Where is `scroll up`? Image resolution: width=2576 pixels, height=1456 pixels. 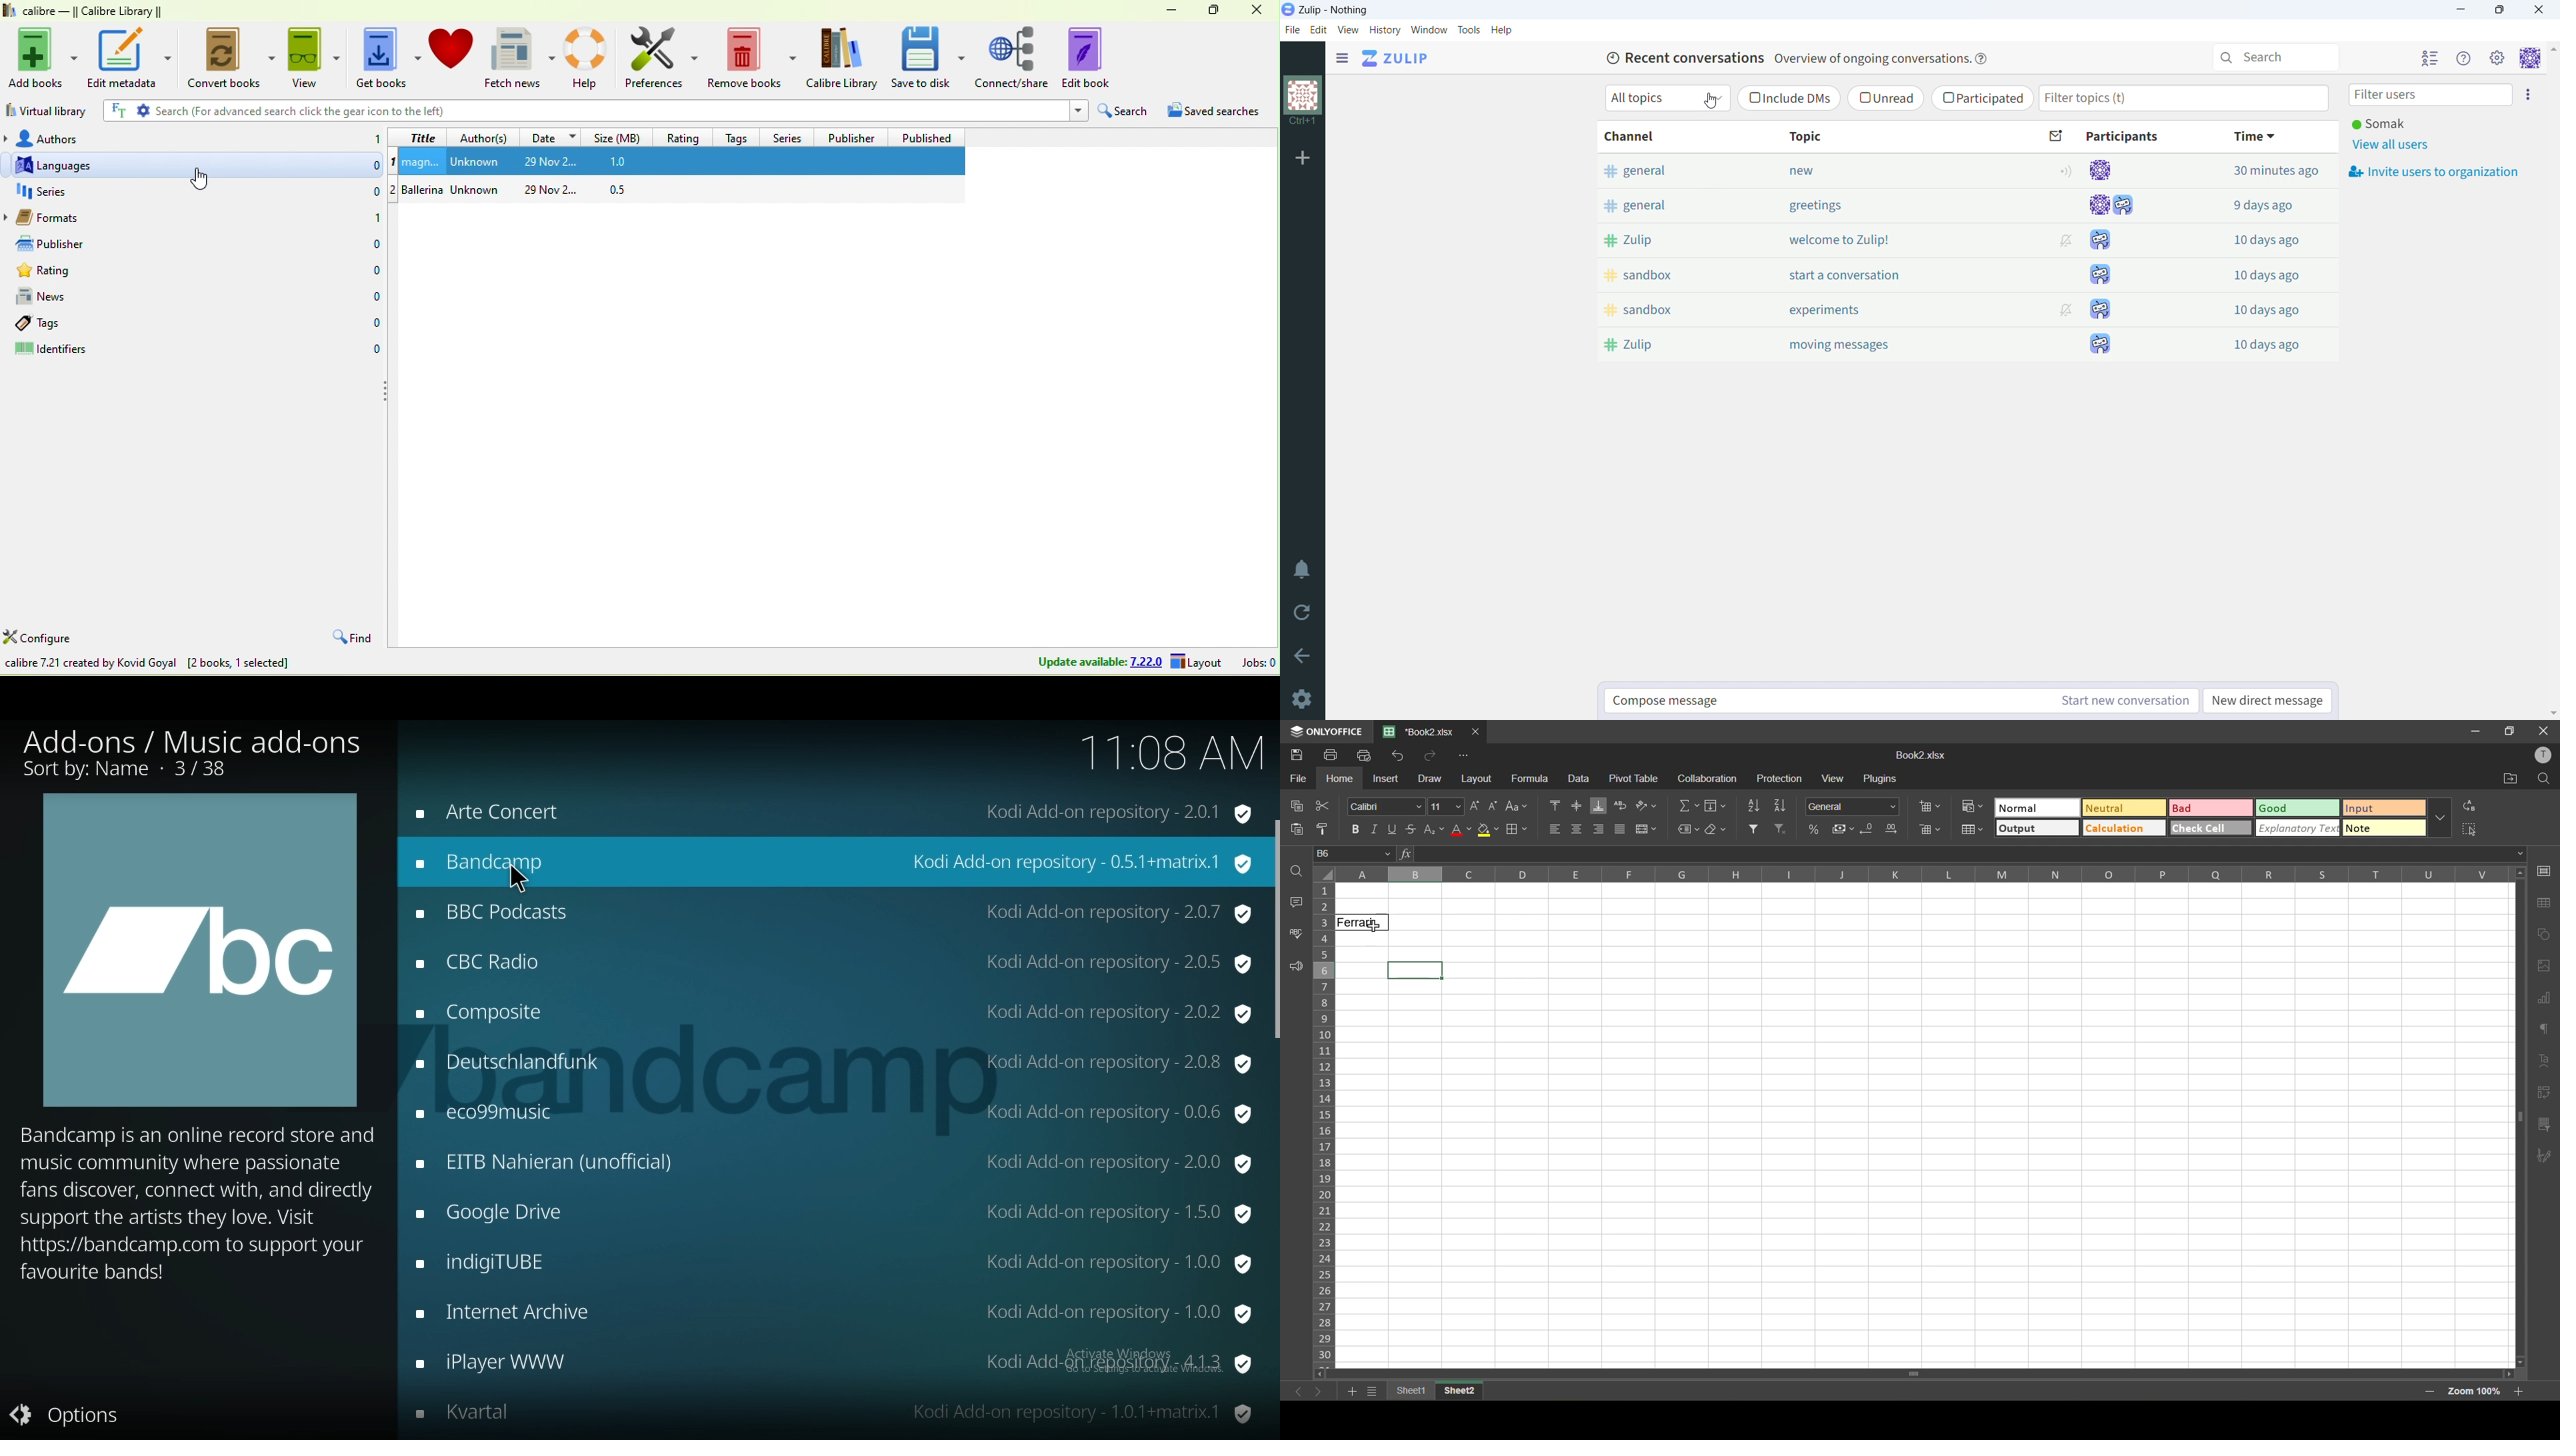
scroll up is located at coordinates (2552, 48).